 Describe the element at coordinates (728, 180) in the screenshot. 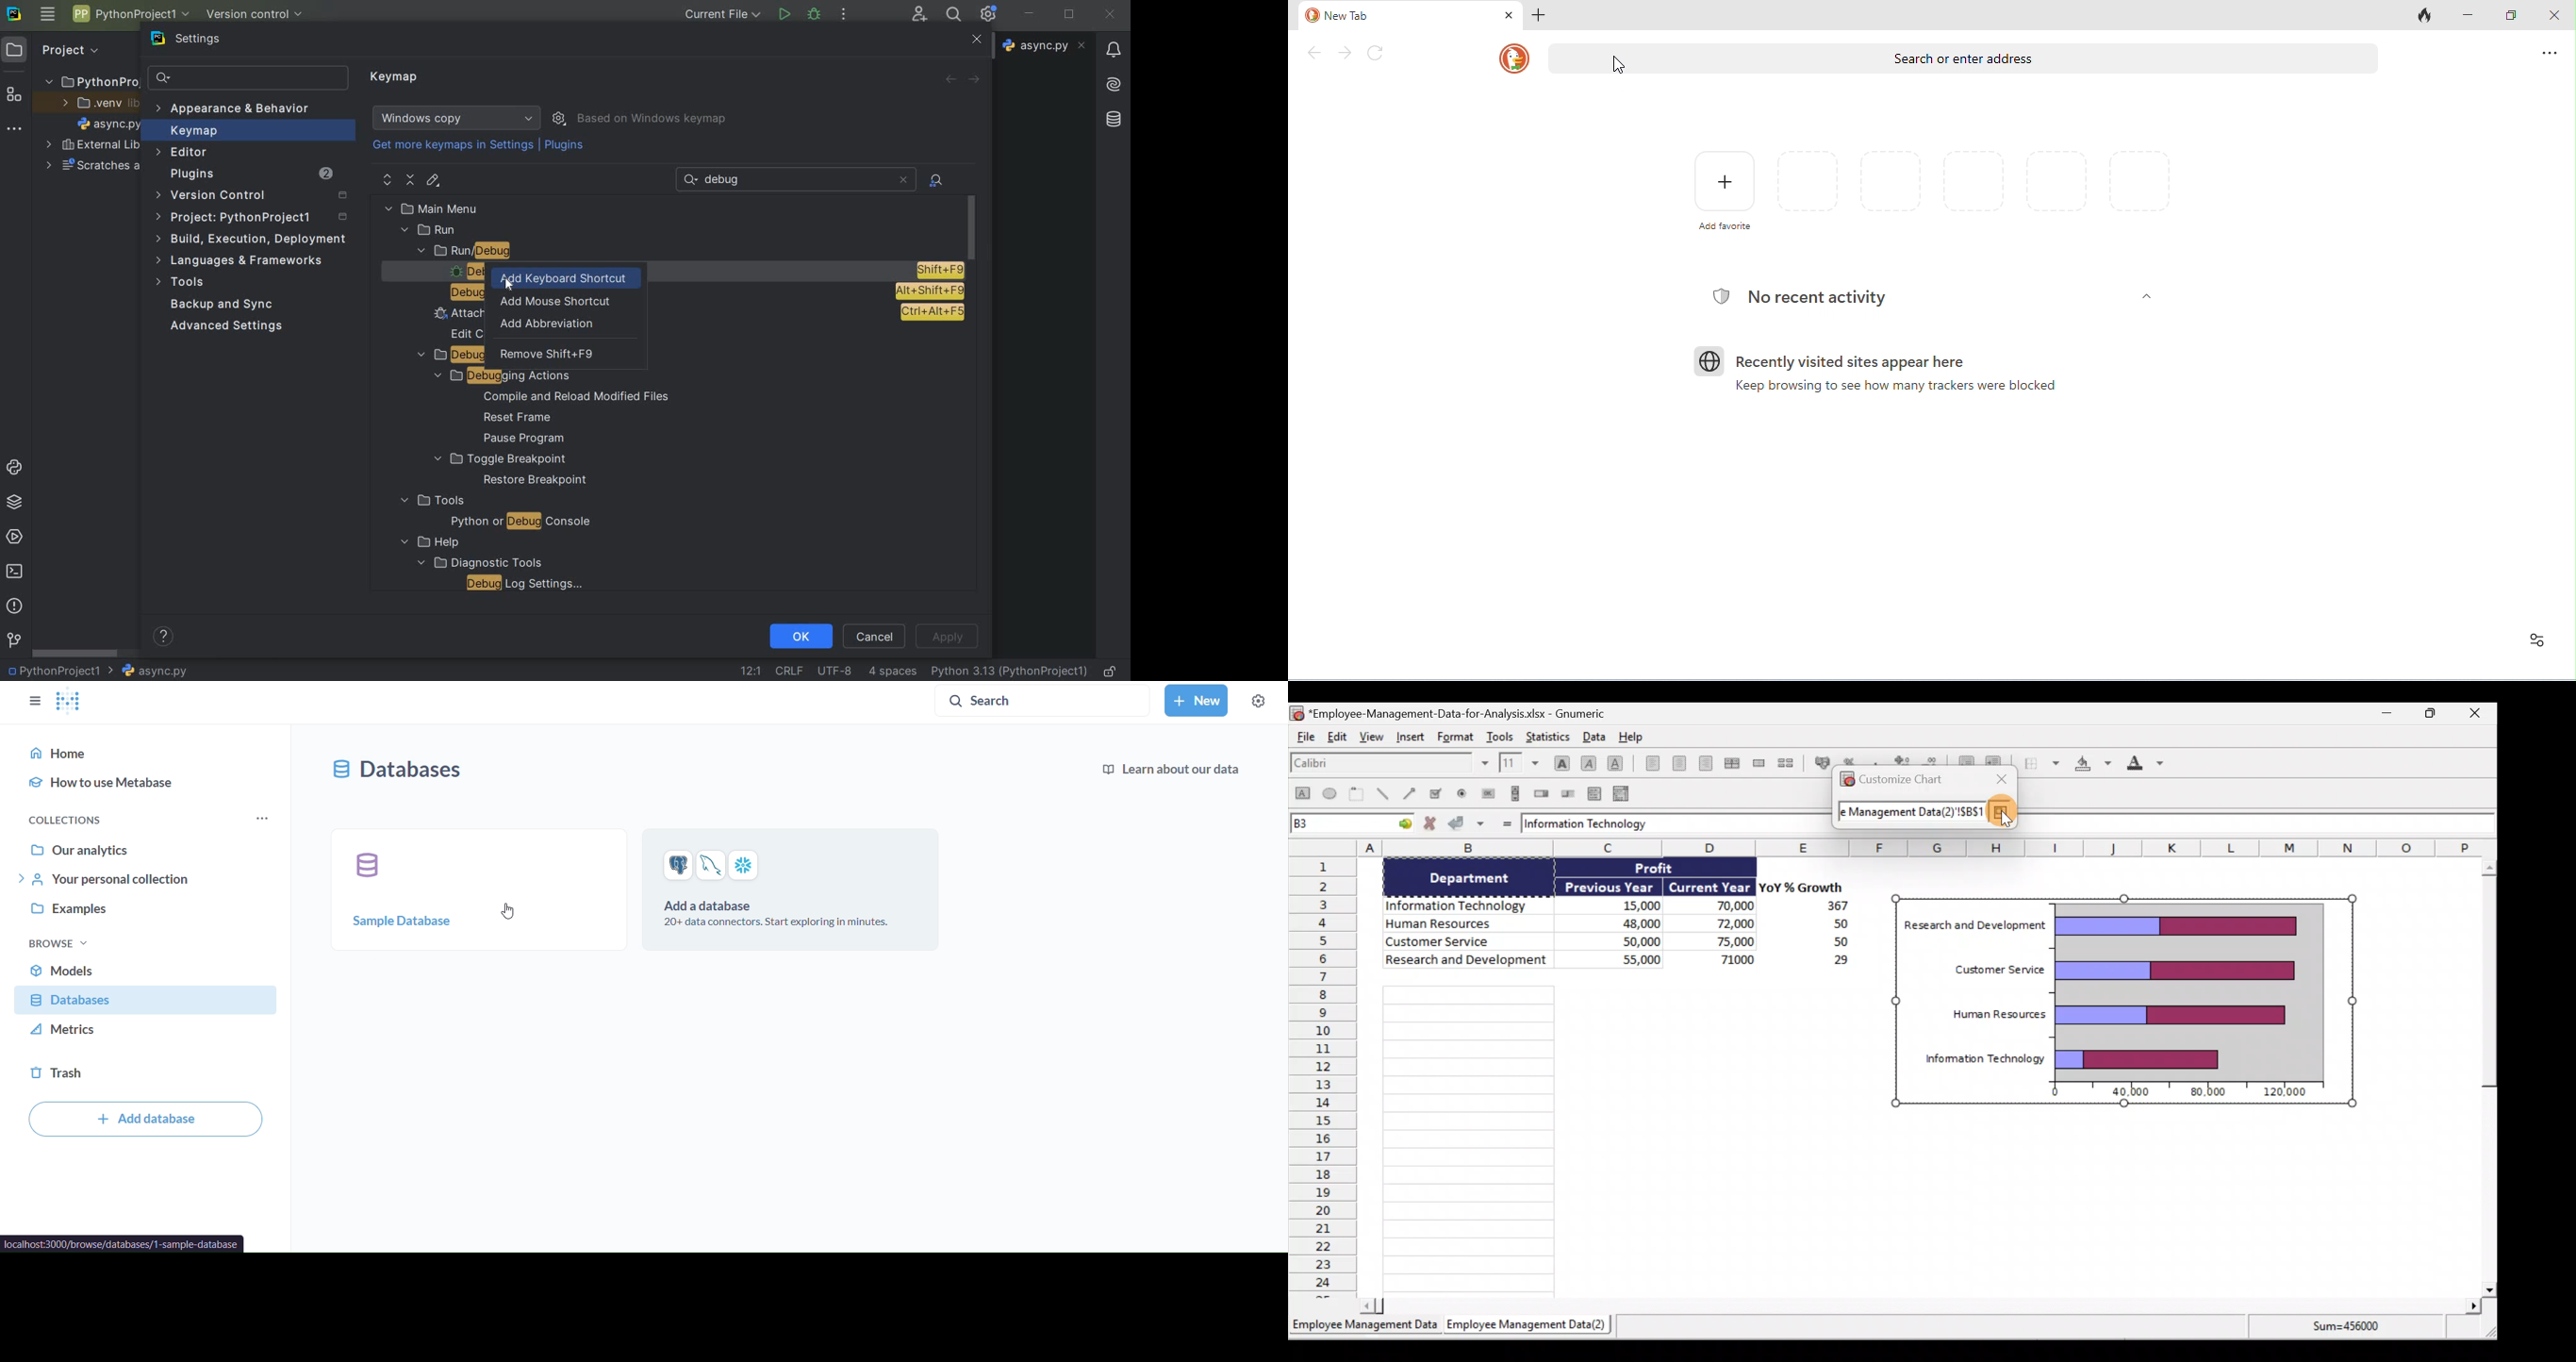

I see `text` at that location.